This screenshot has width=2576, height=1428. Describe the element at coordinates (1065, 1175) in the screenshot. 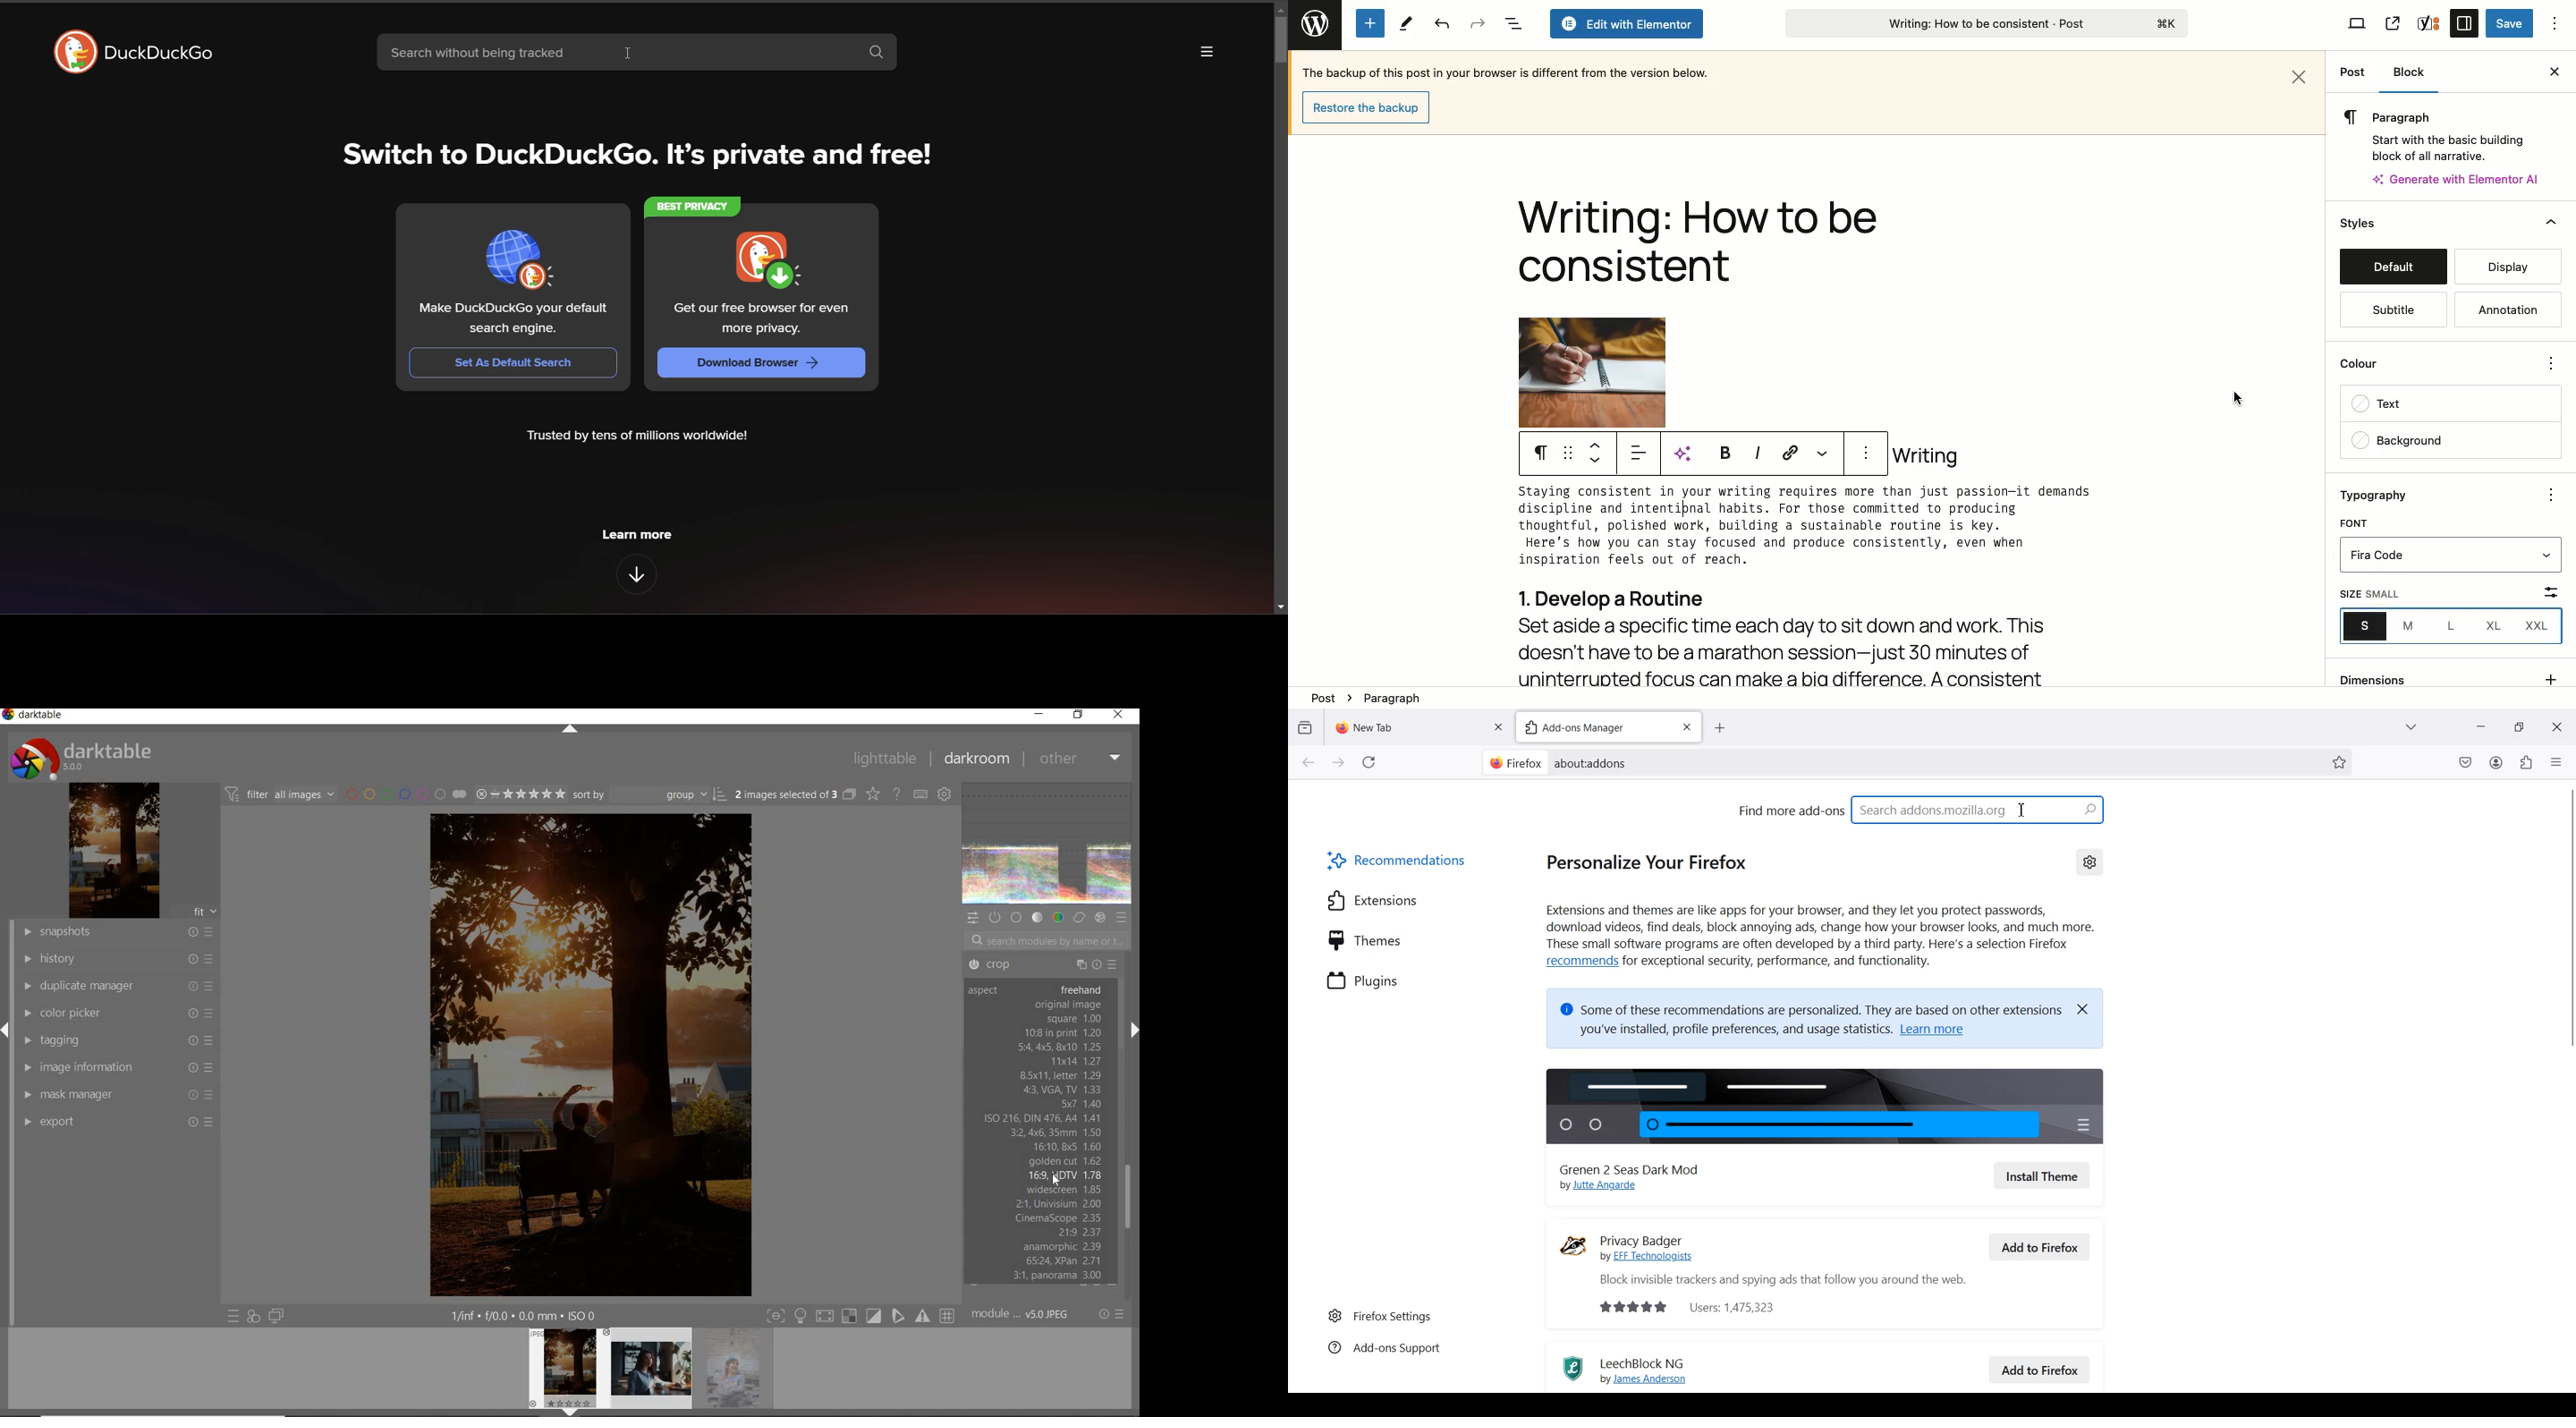

I see `16:9, HDTV 1.78` at that location.